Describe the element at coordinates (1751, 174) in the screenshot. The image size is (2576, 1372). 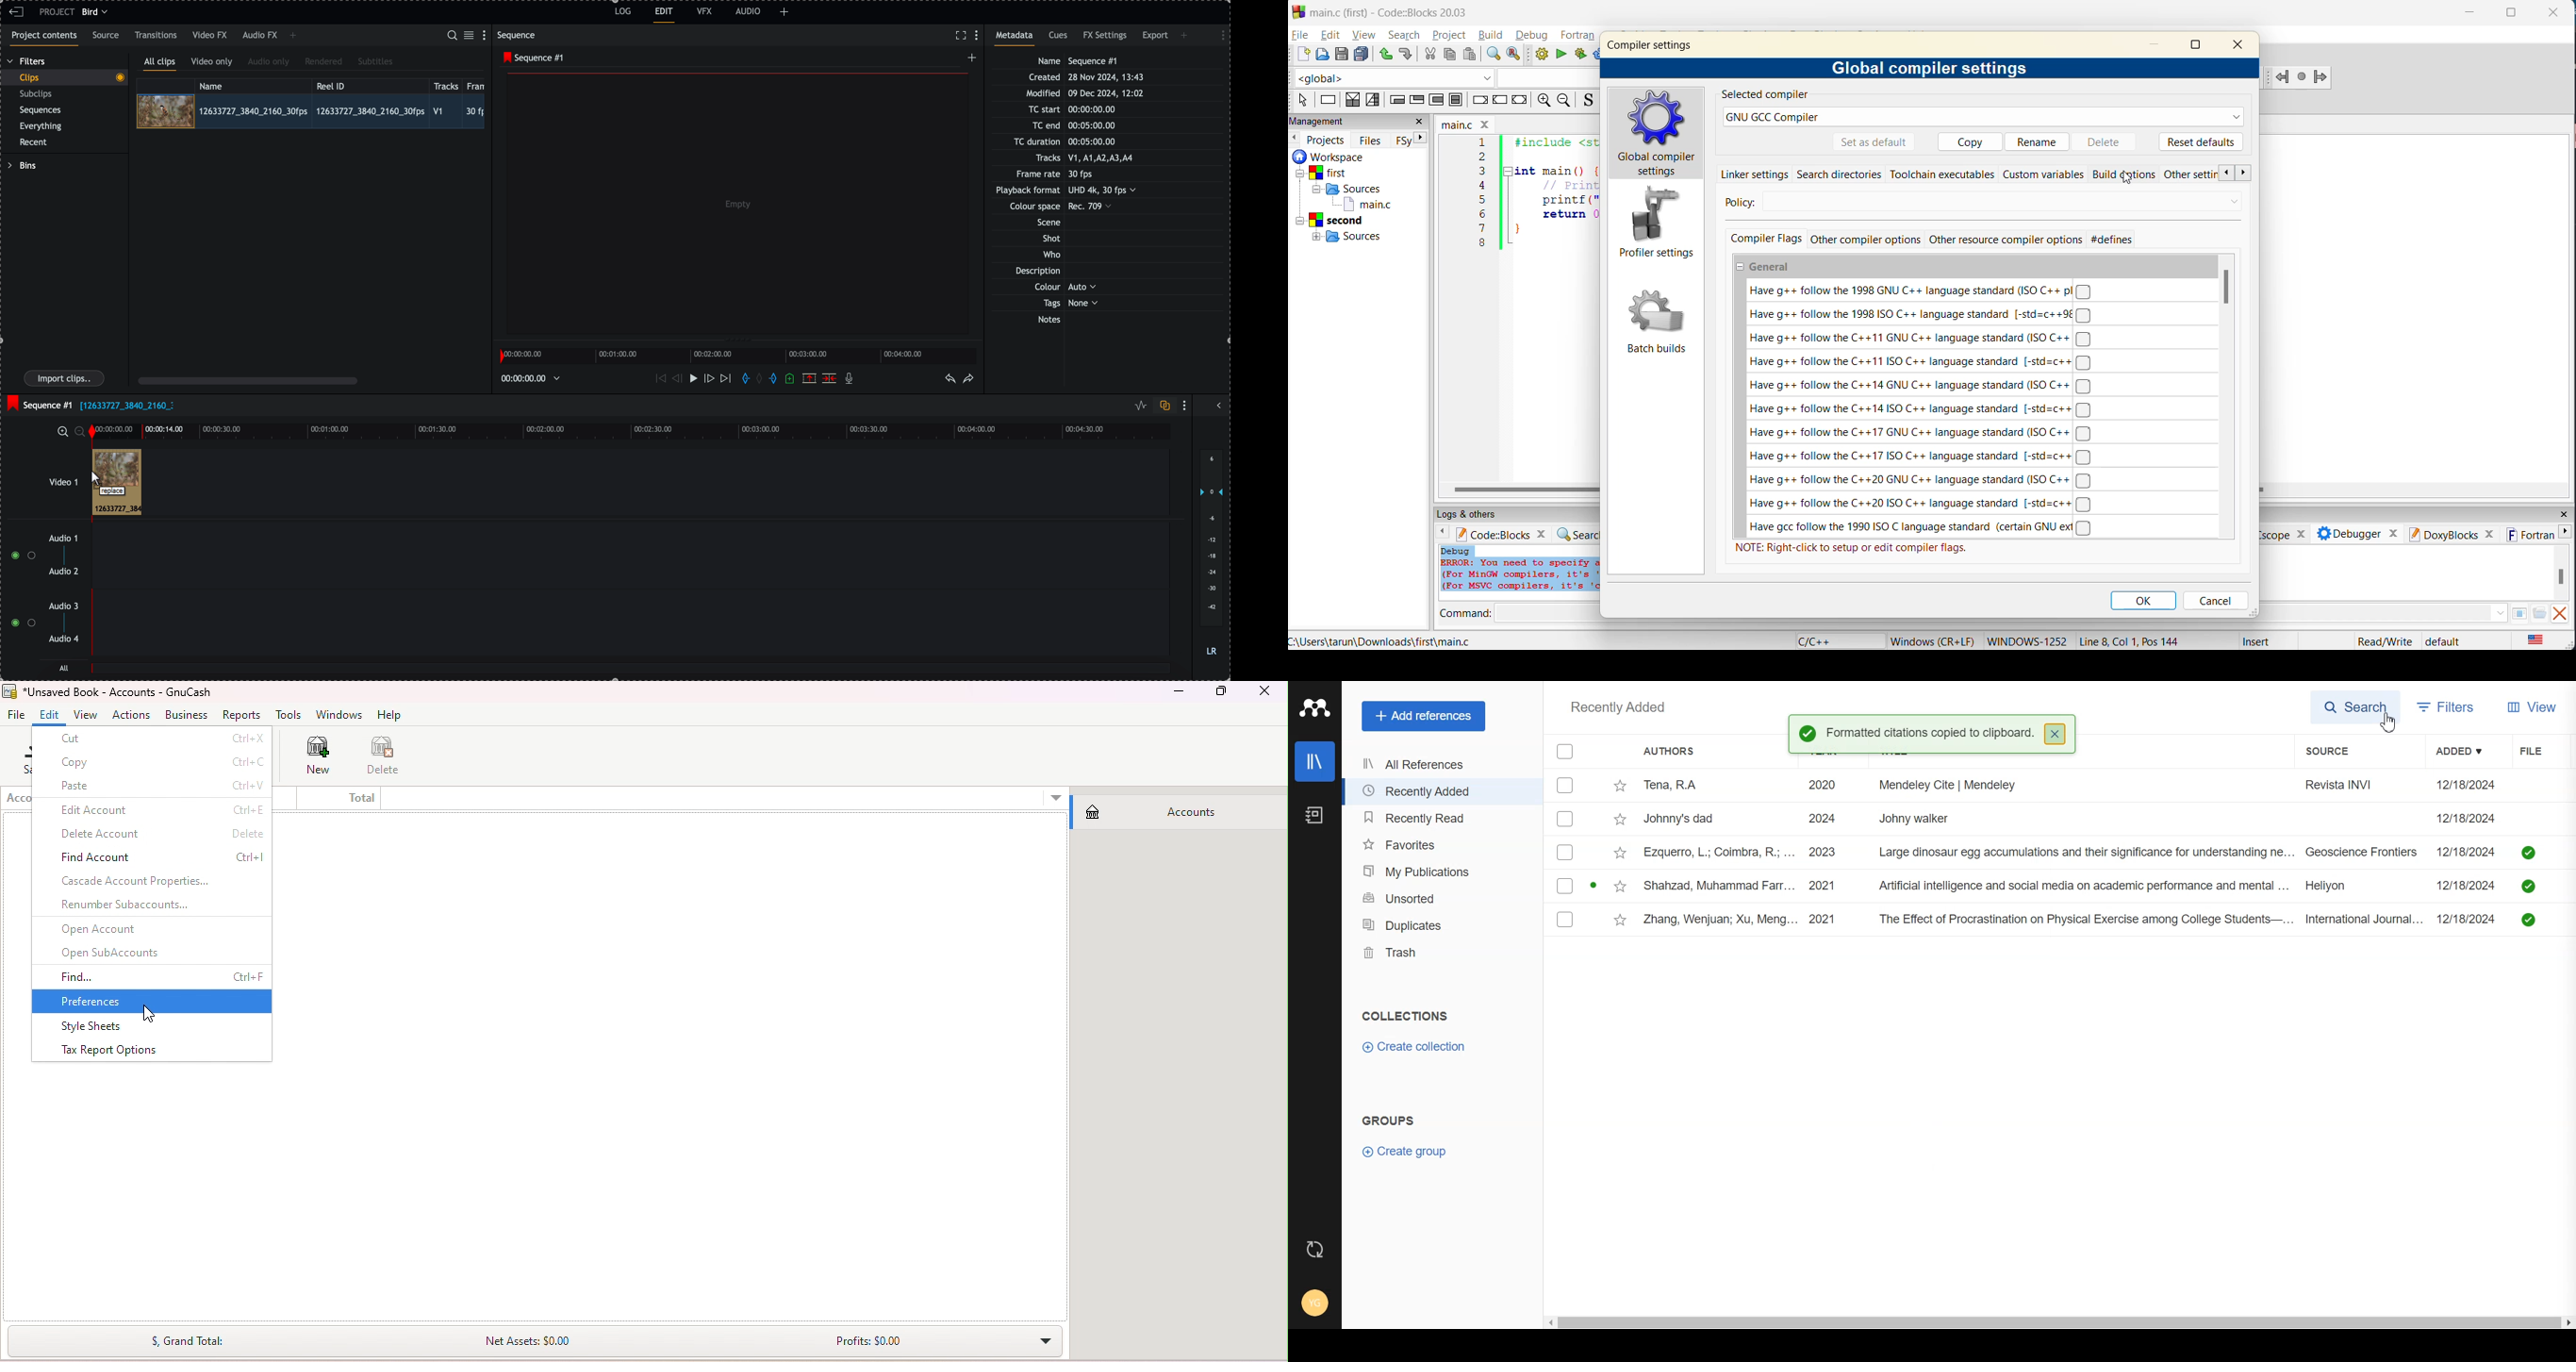
I see `linker settings` at that location.